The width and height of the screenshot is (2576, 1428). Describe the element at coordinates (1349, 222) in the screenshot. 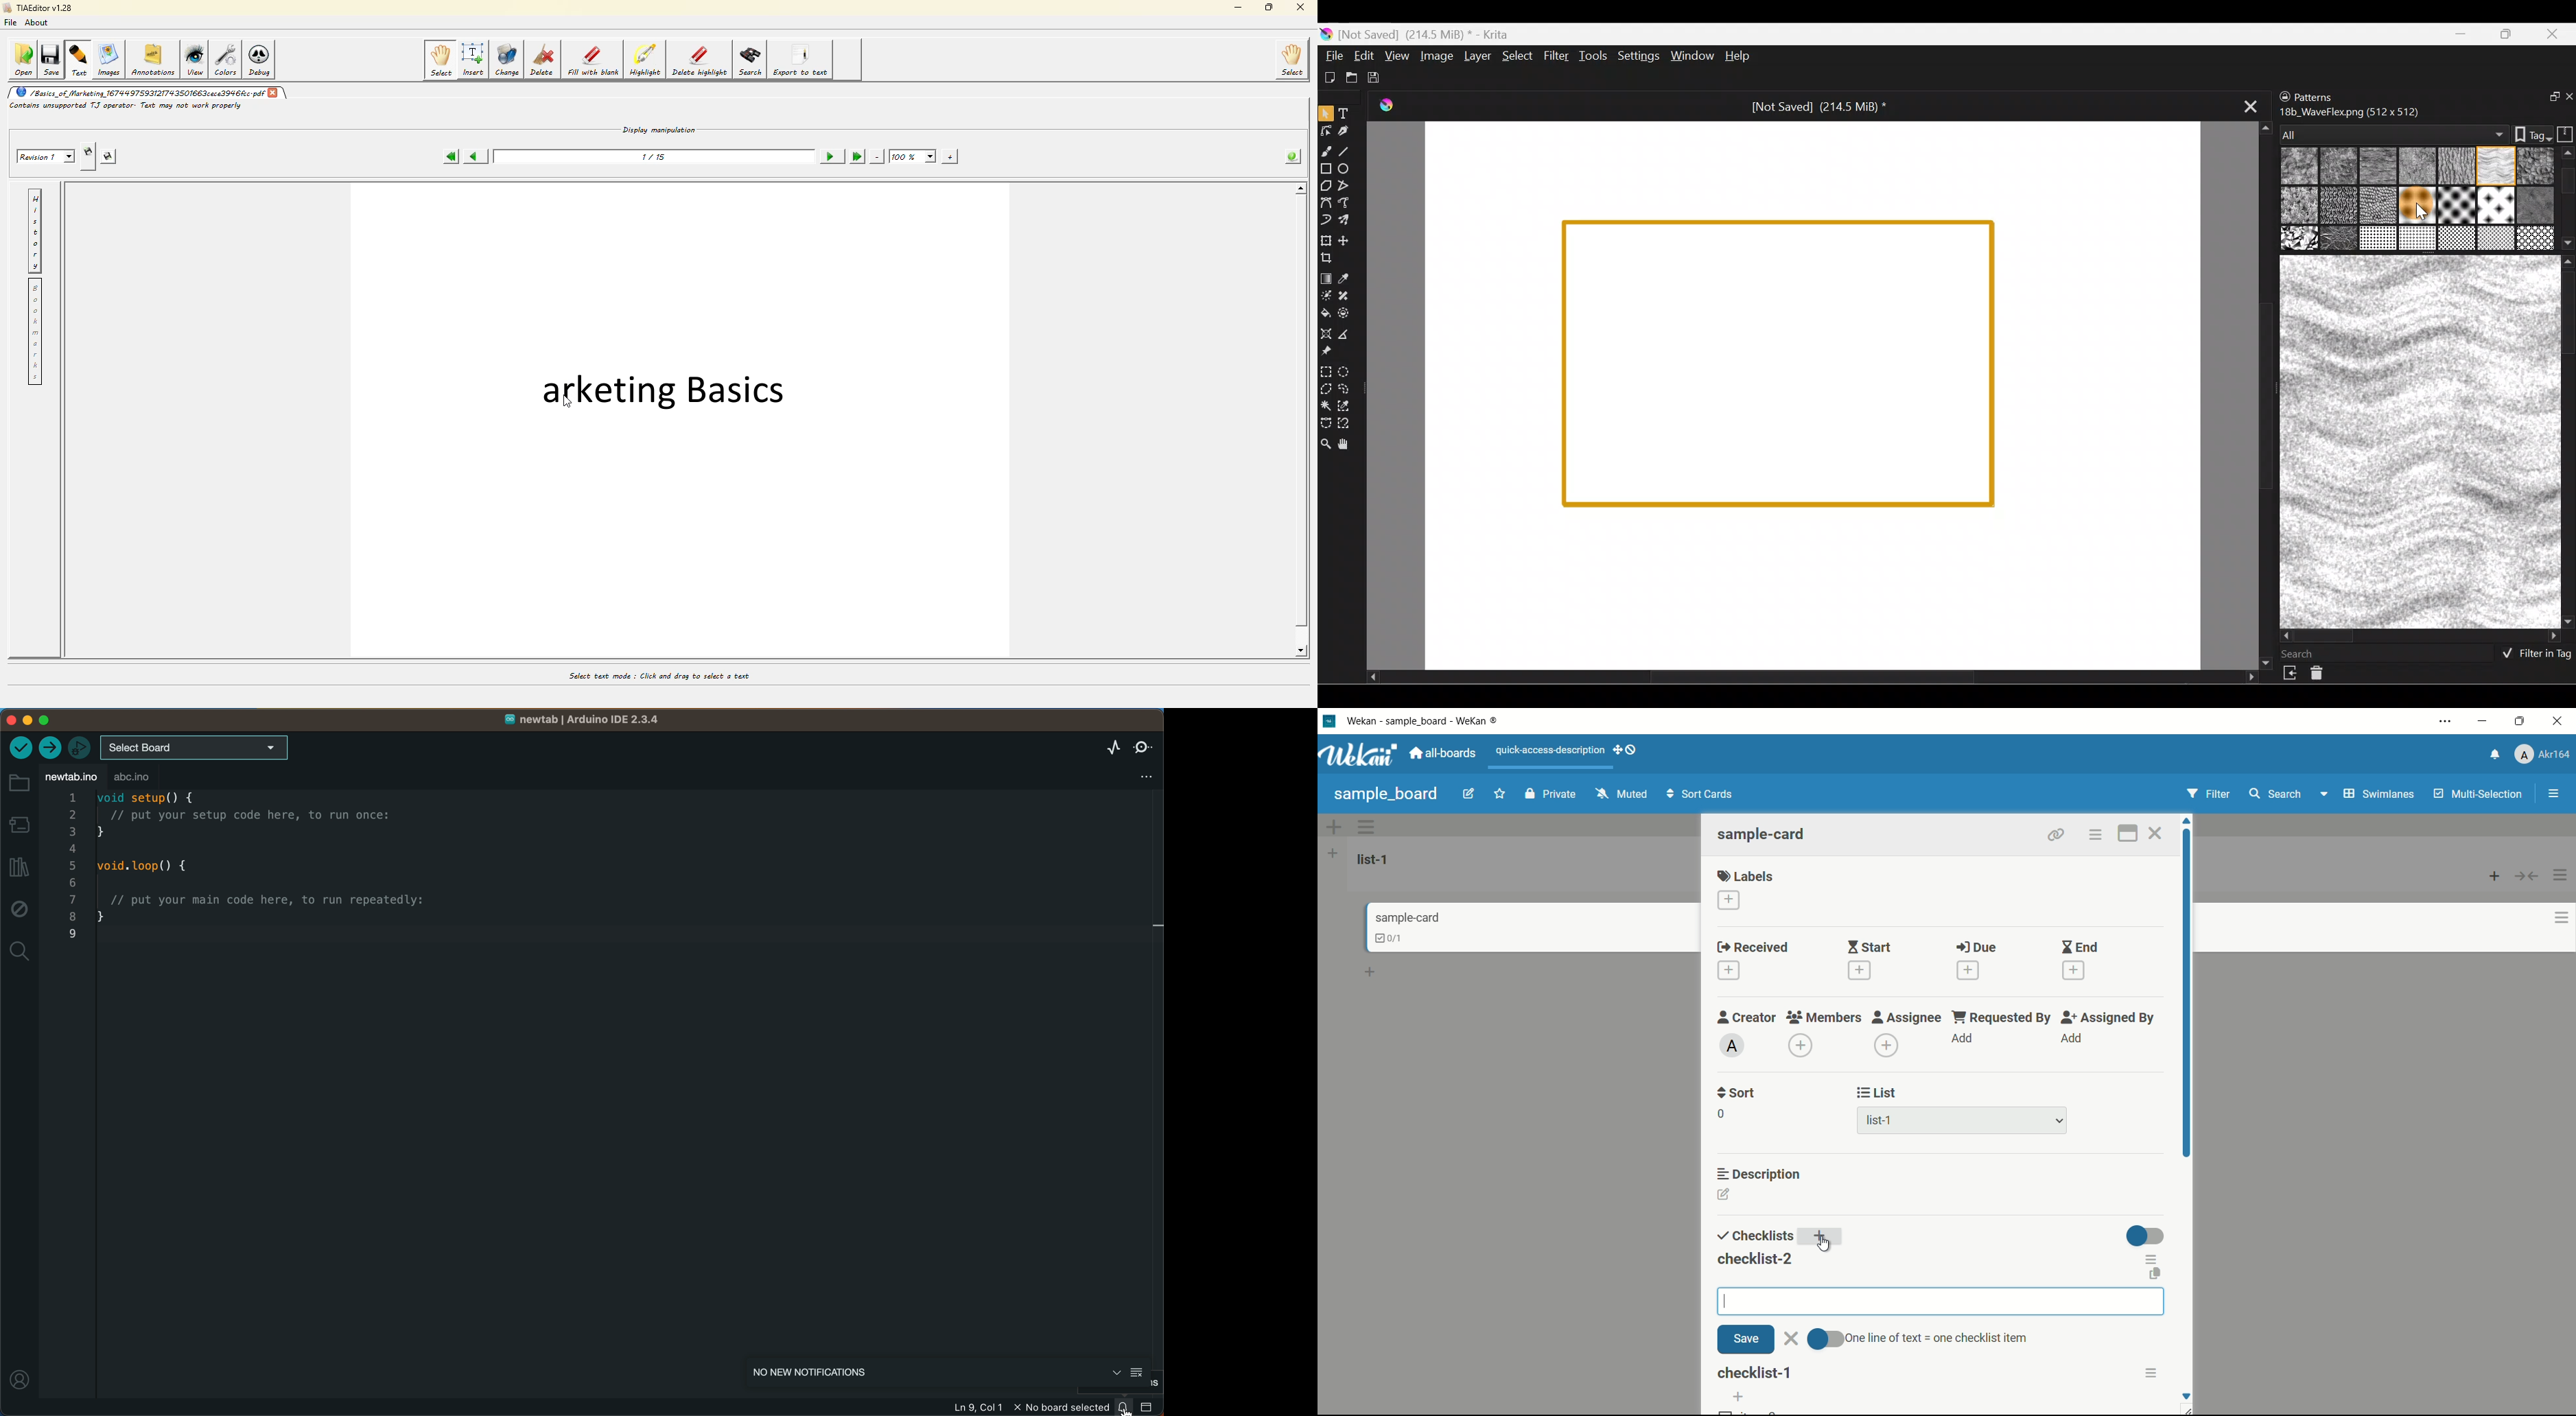

I see `Multibrush tool` at that location.